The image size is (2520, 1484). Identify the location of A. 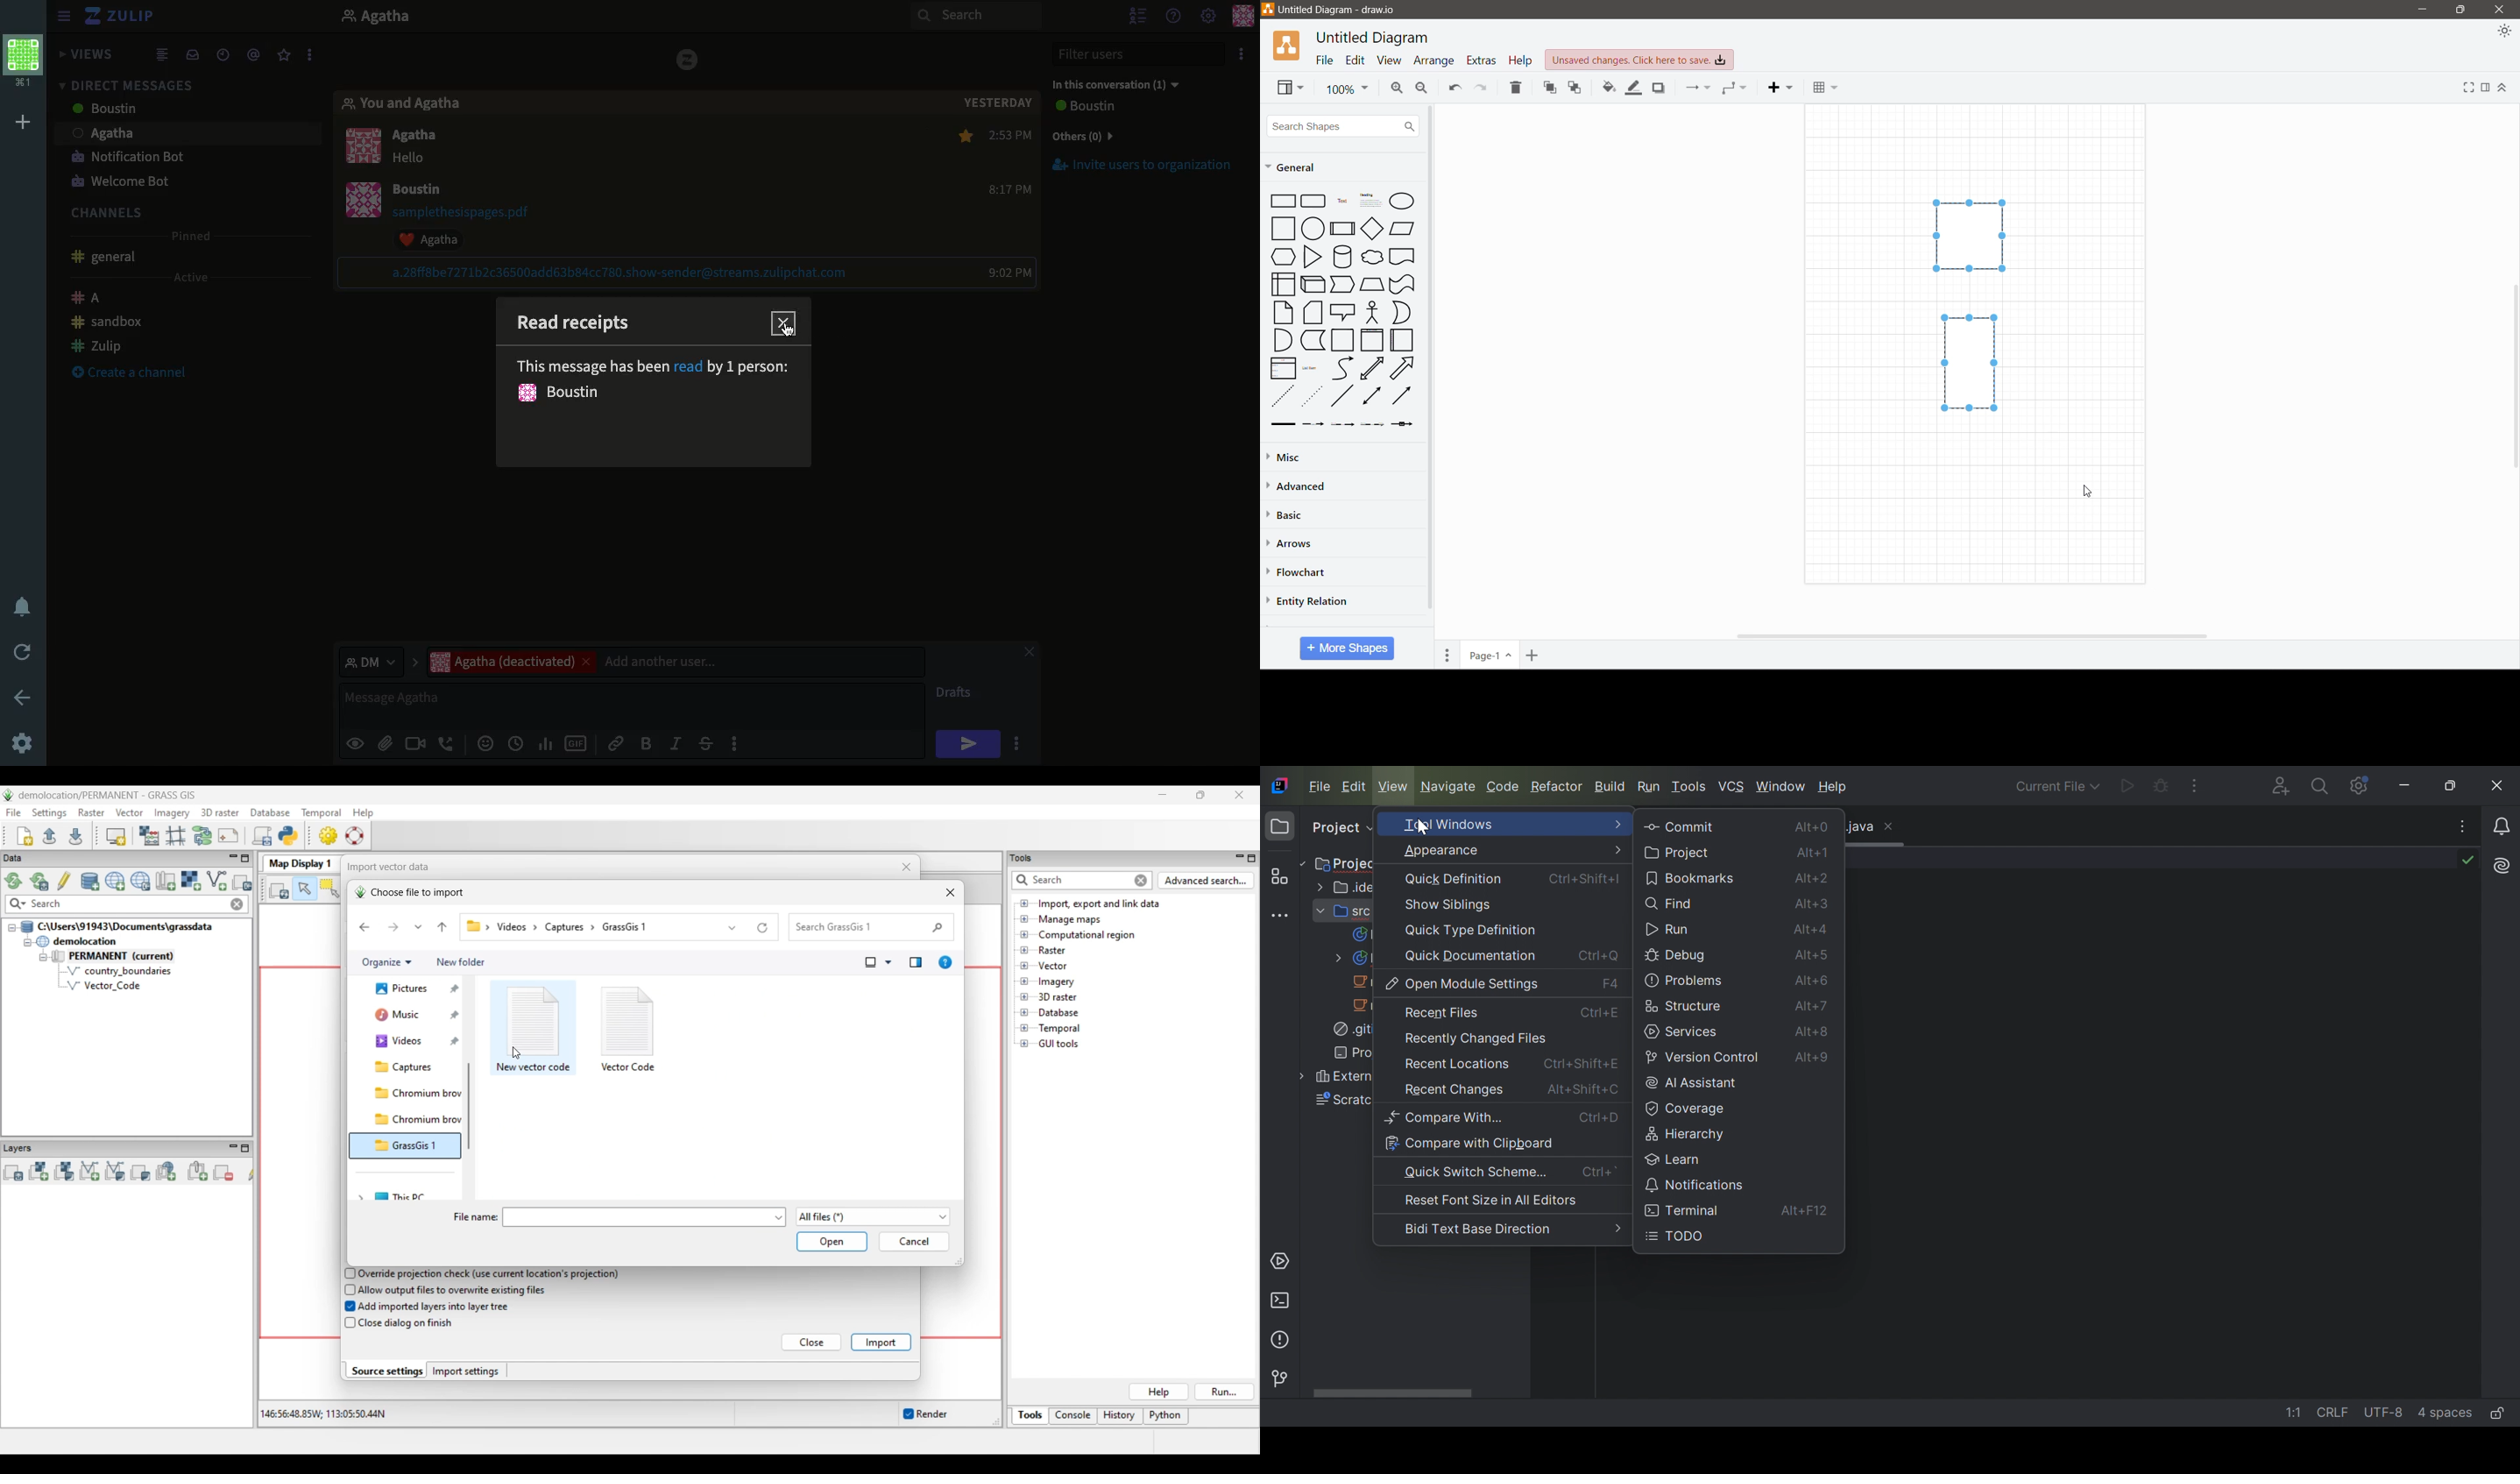
(89, 300).